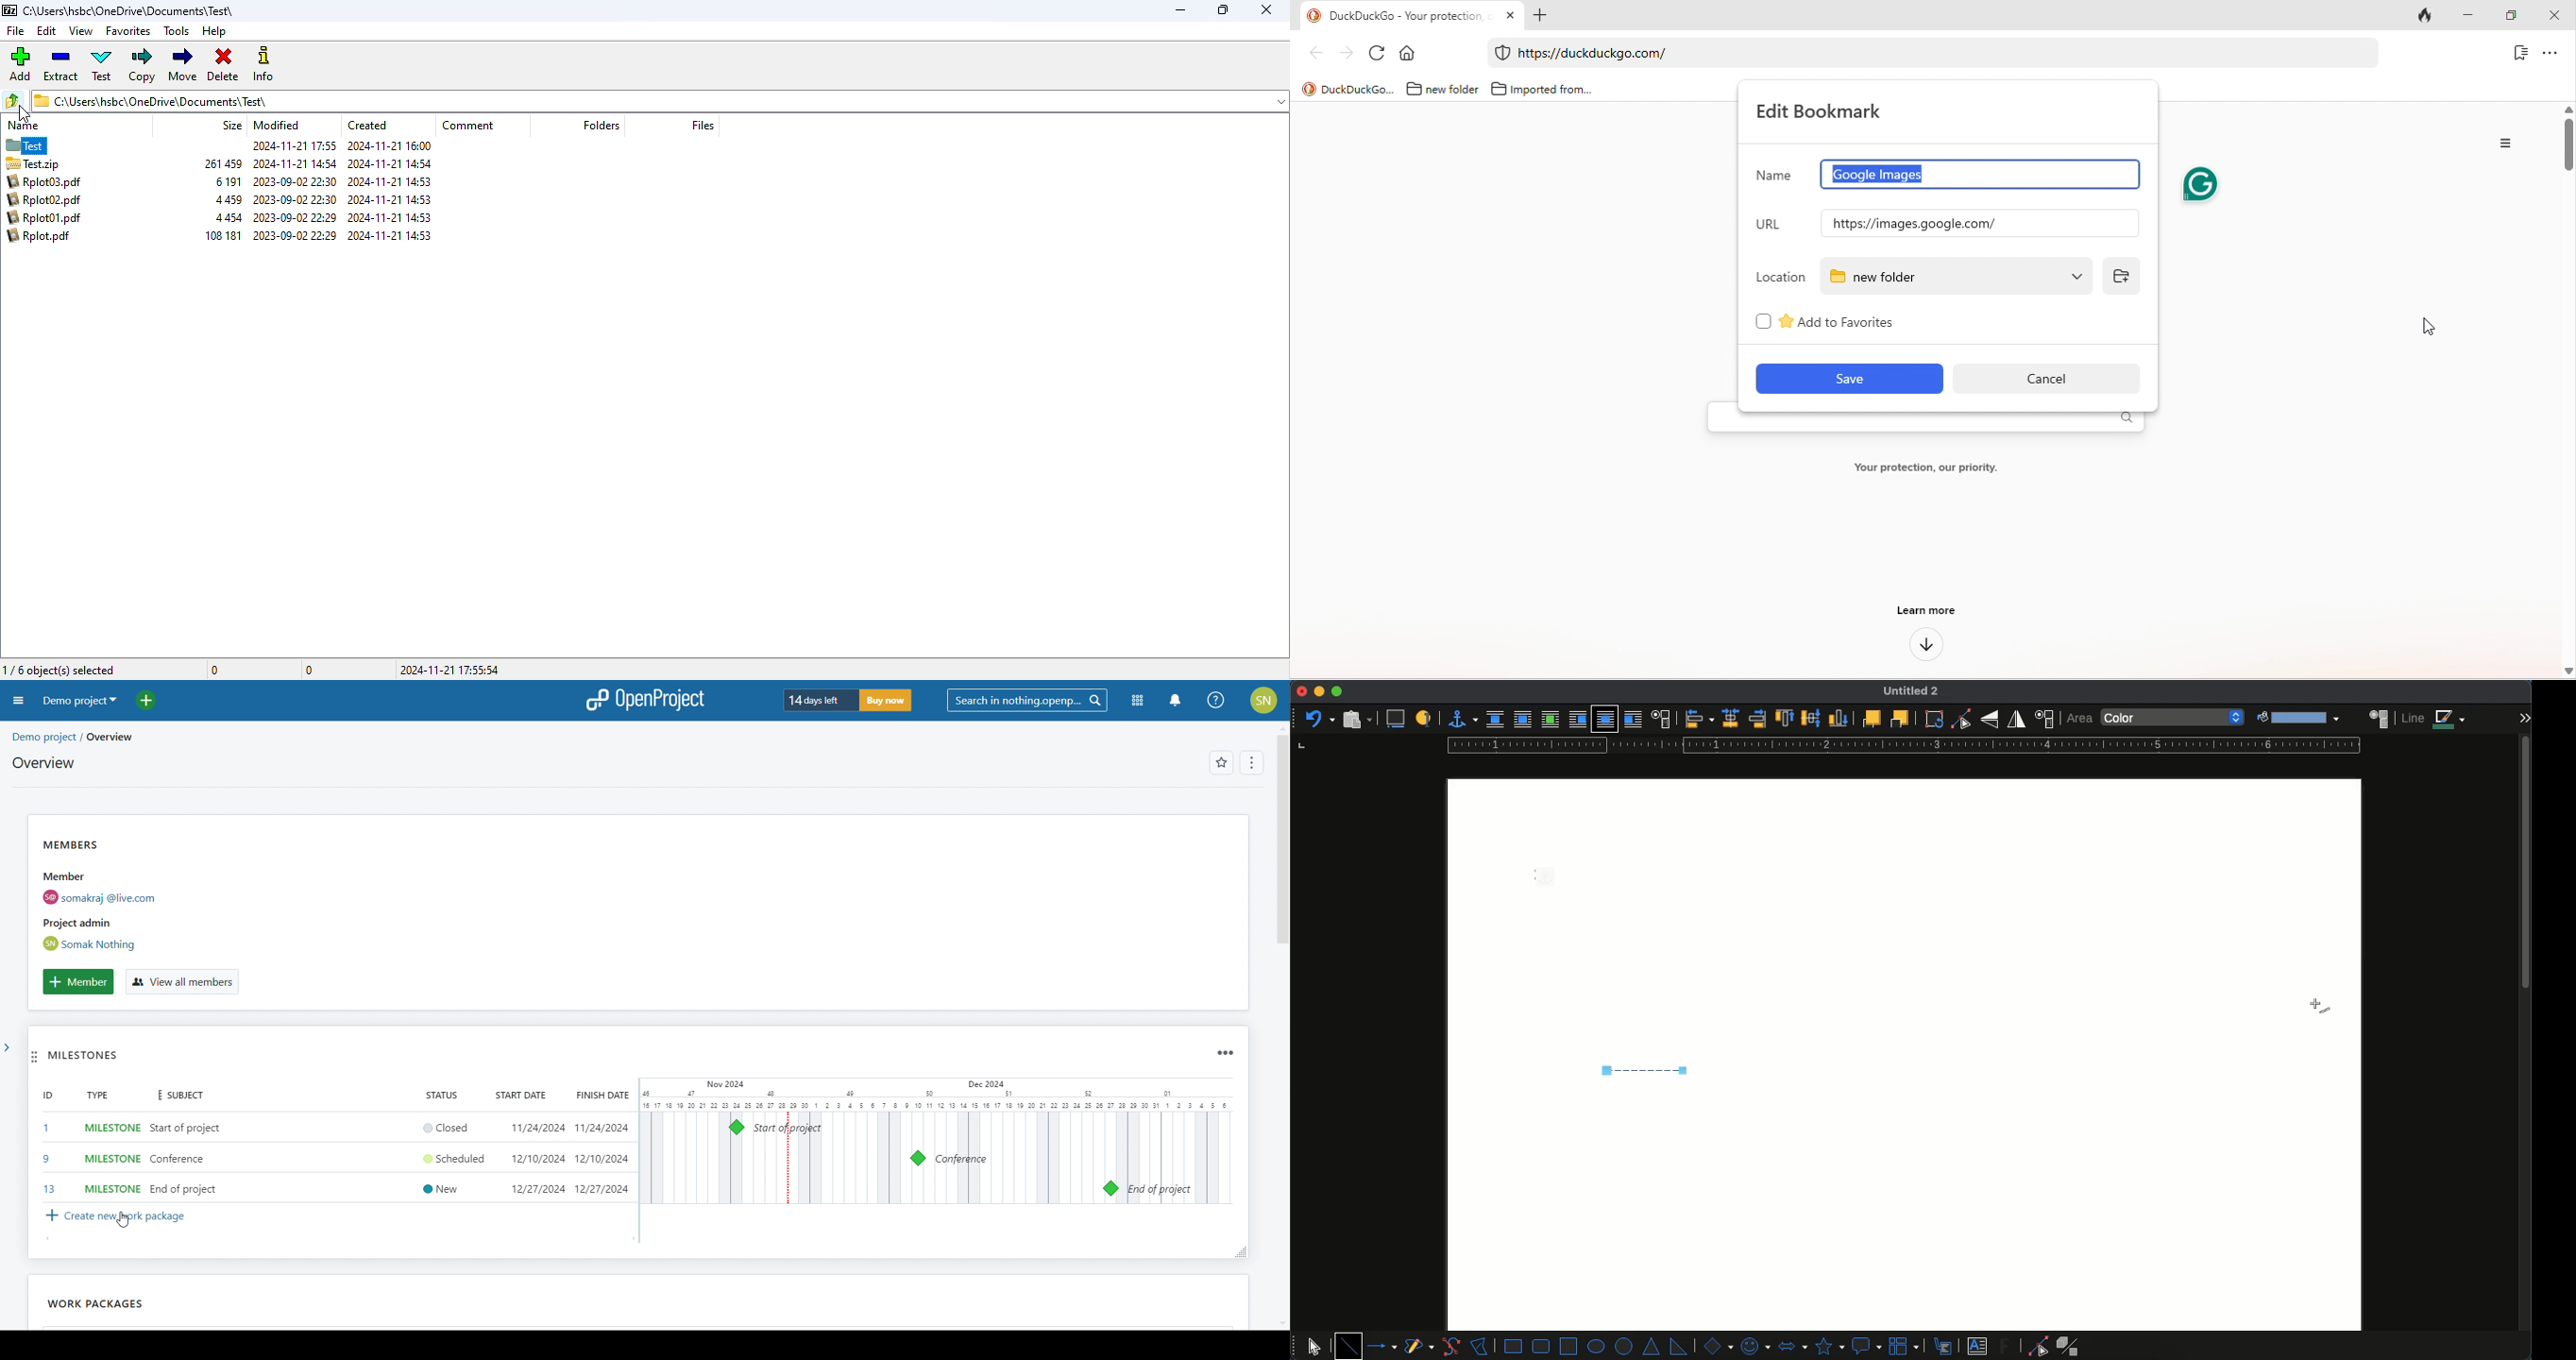 The image size is (2576, 1372). Describe the element at coordinates (1495, 720) in the screenshot. I see `none` at that location.